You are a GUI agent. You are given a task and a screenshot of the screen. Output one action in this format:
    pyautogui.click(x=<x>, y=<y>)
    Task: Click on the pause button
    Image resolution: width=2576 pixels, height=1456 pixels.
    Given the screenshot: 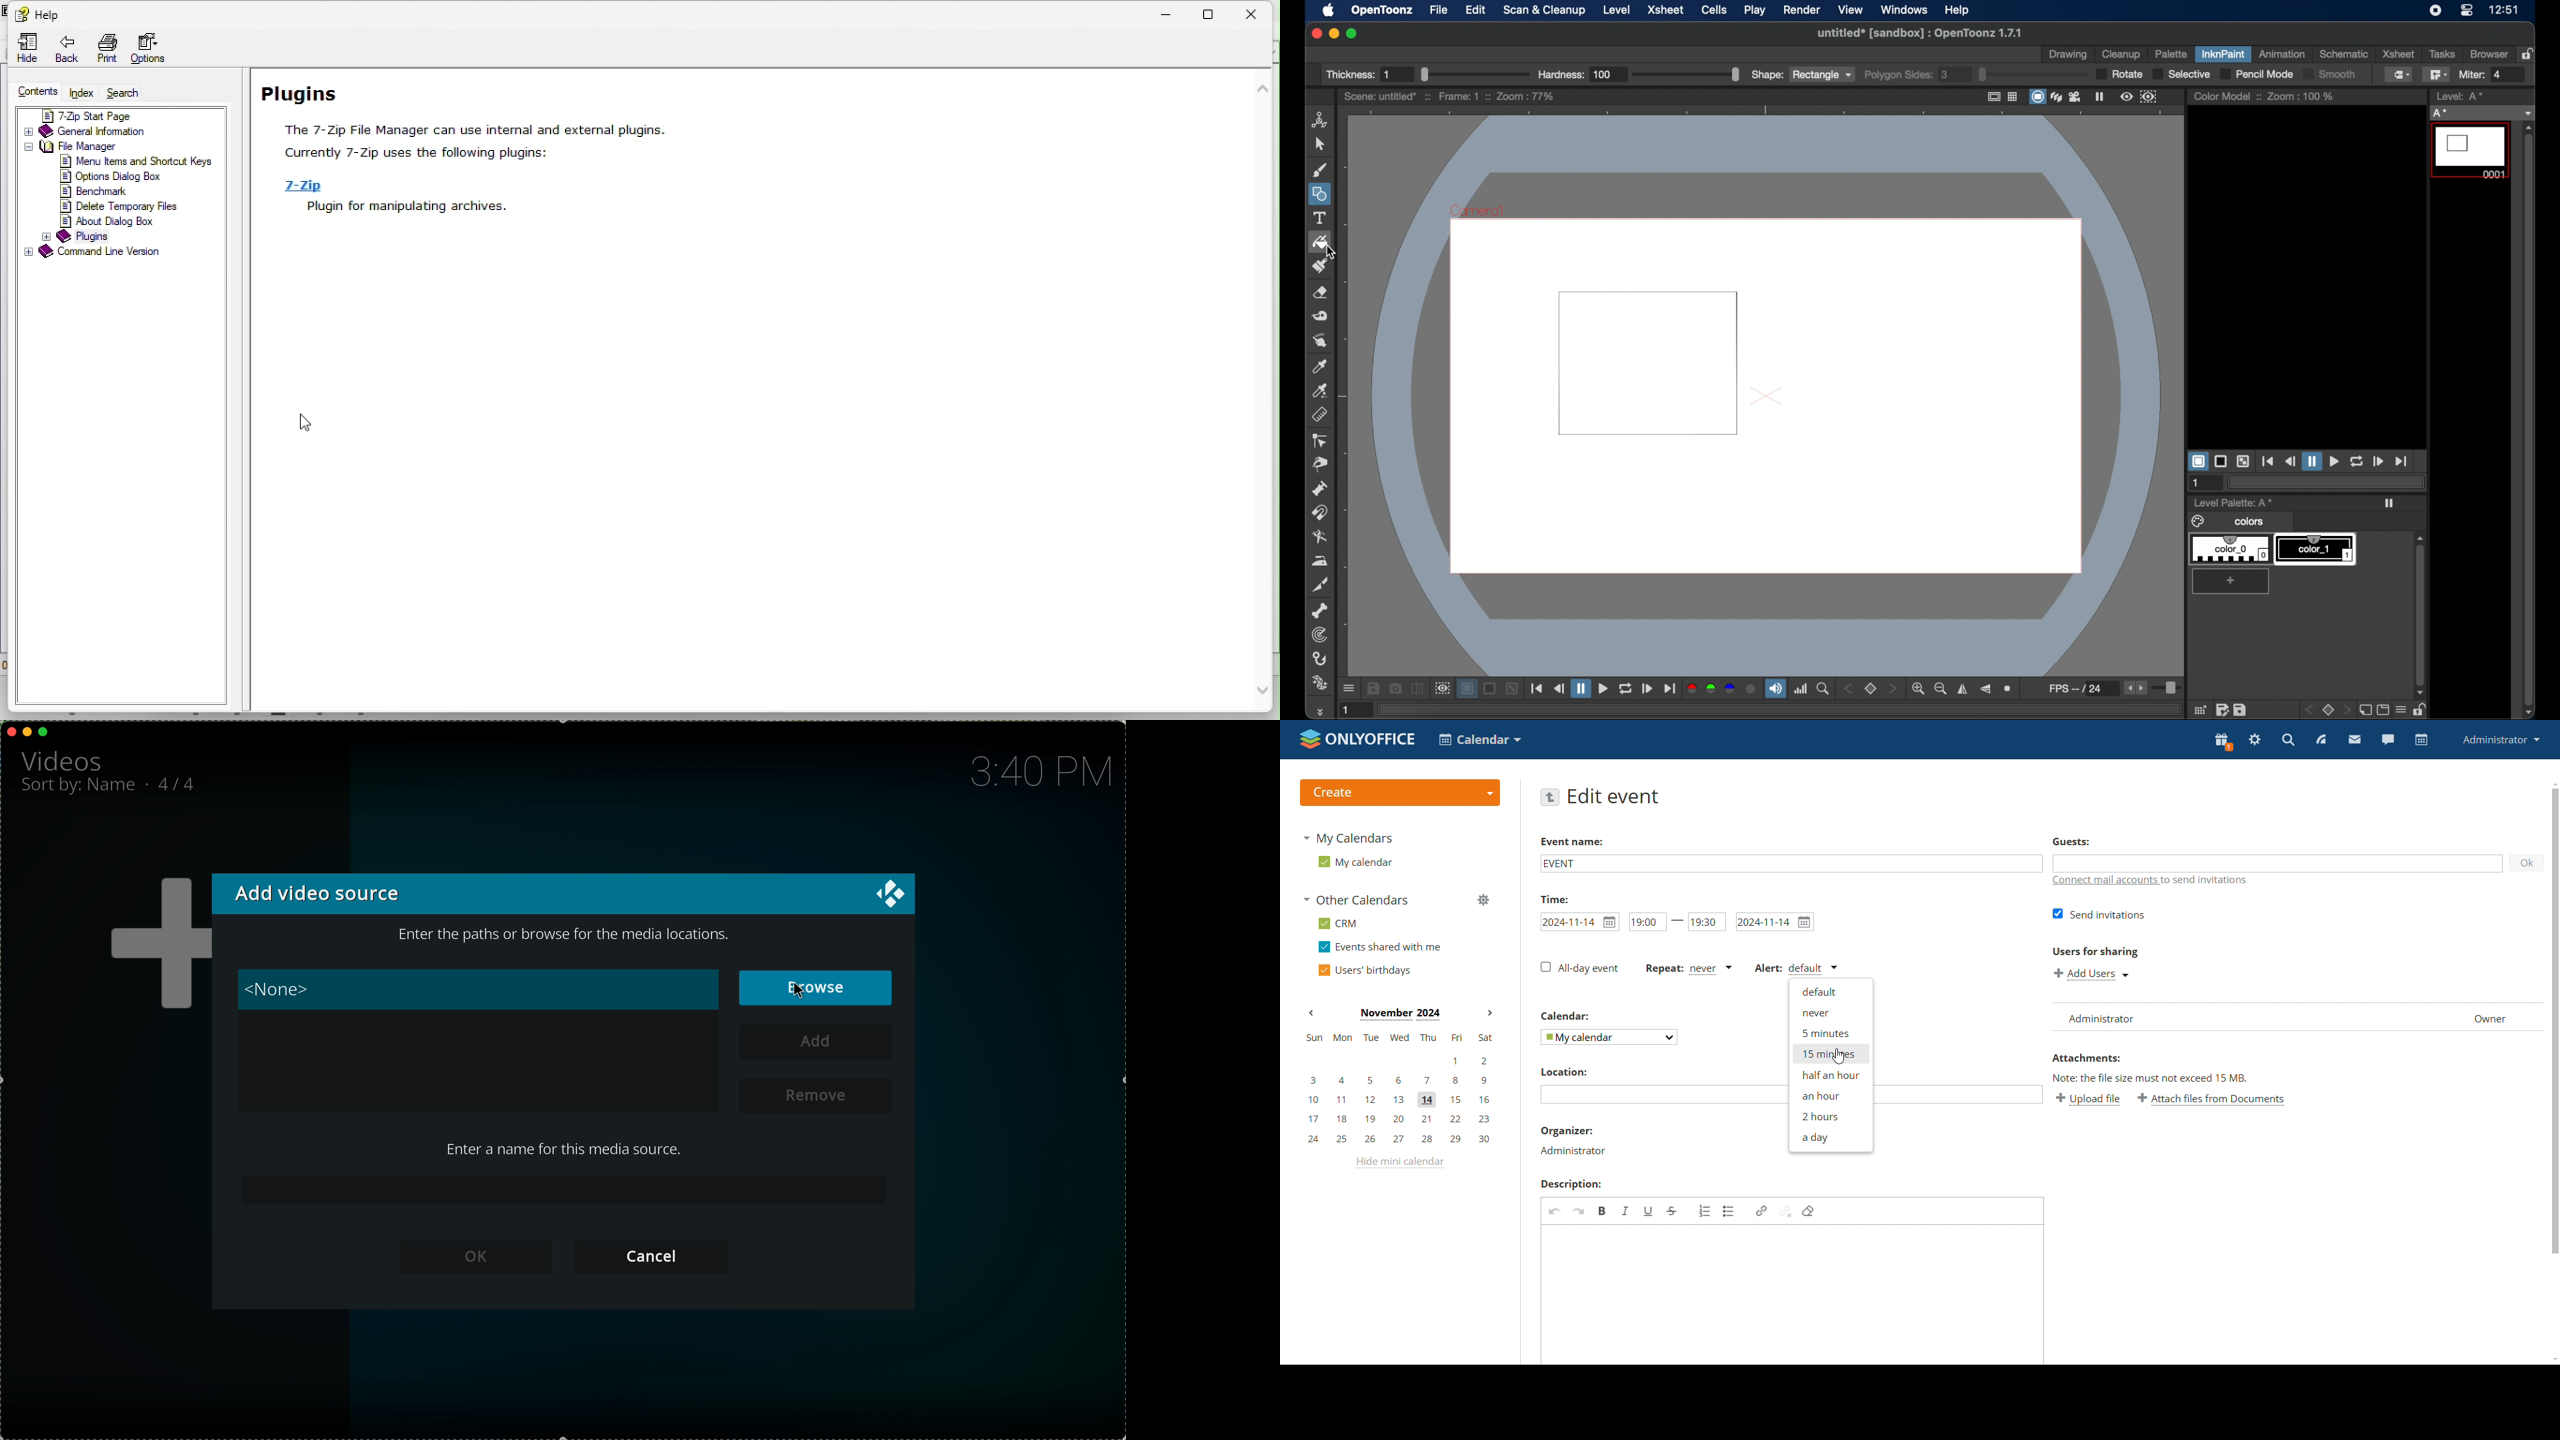 What is the action you would take?
    pyautogui.click(x=2311, y=461)
    